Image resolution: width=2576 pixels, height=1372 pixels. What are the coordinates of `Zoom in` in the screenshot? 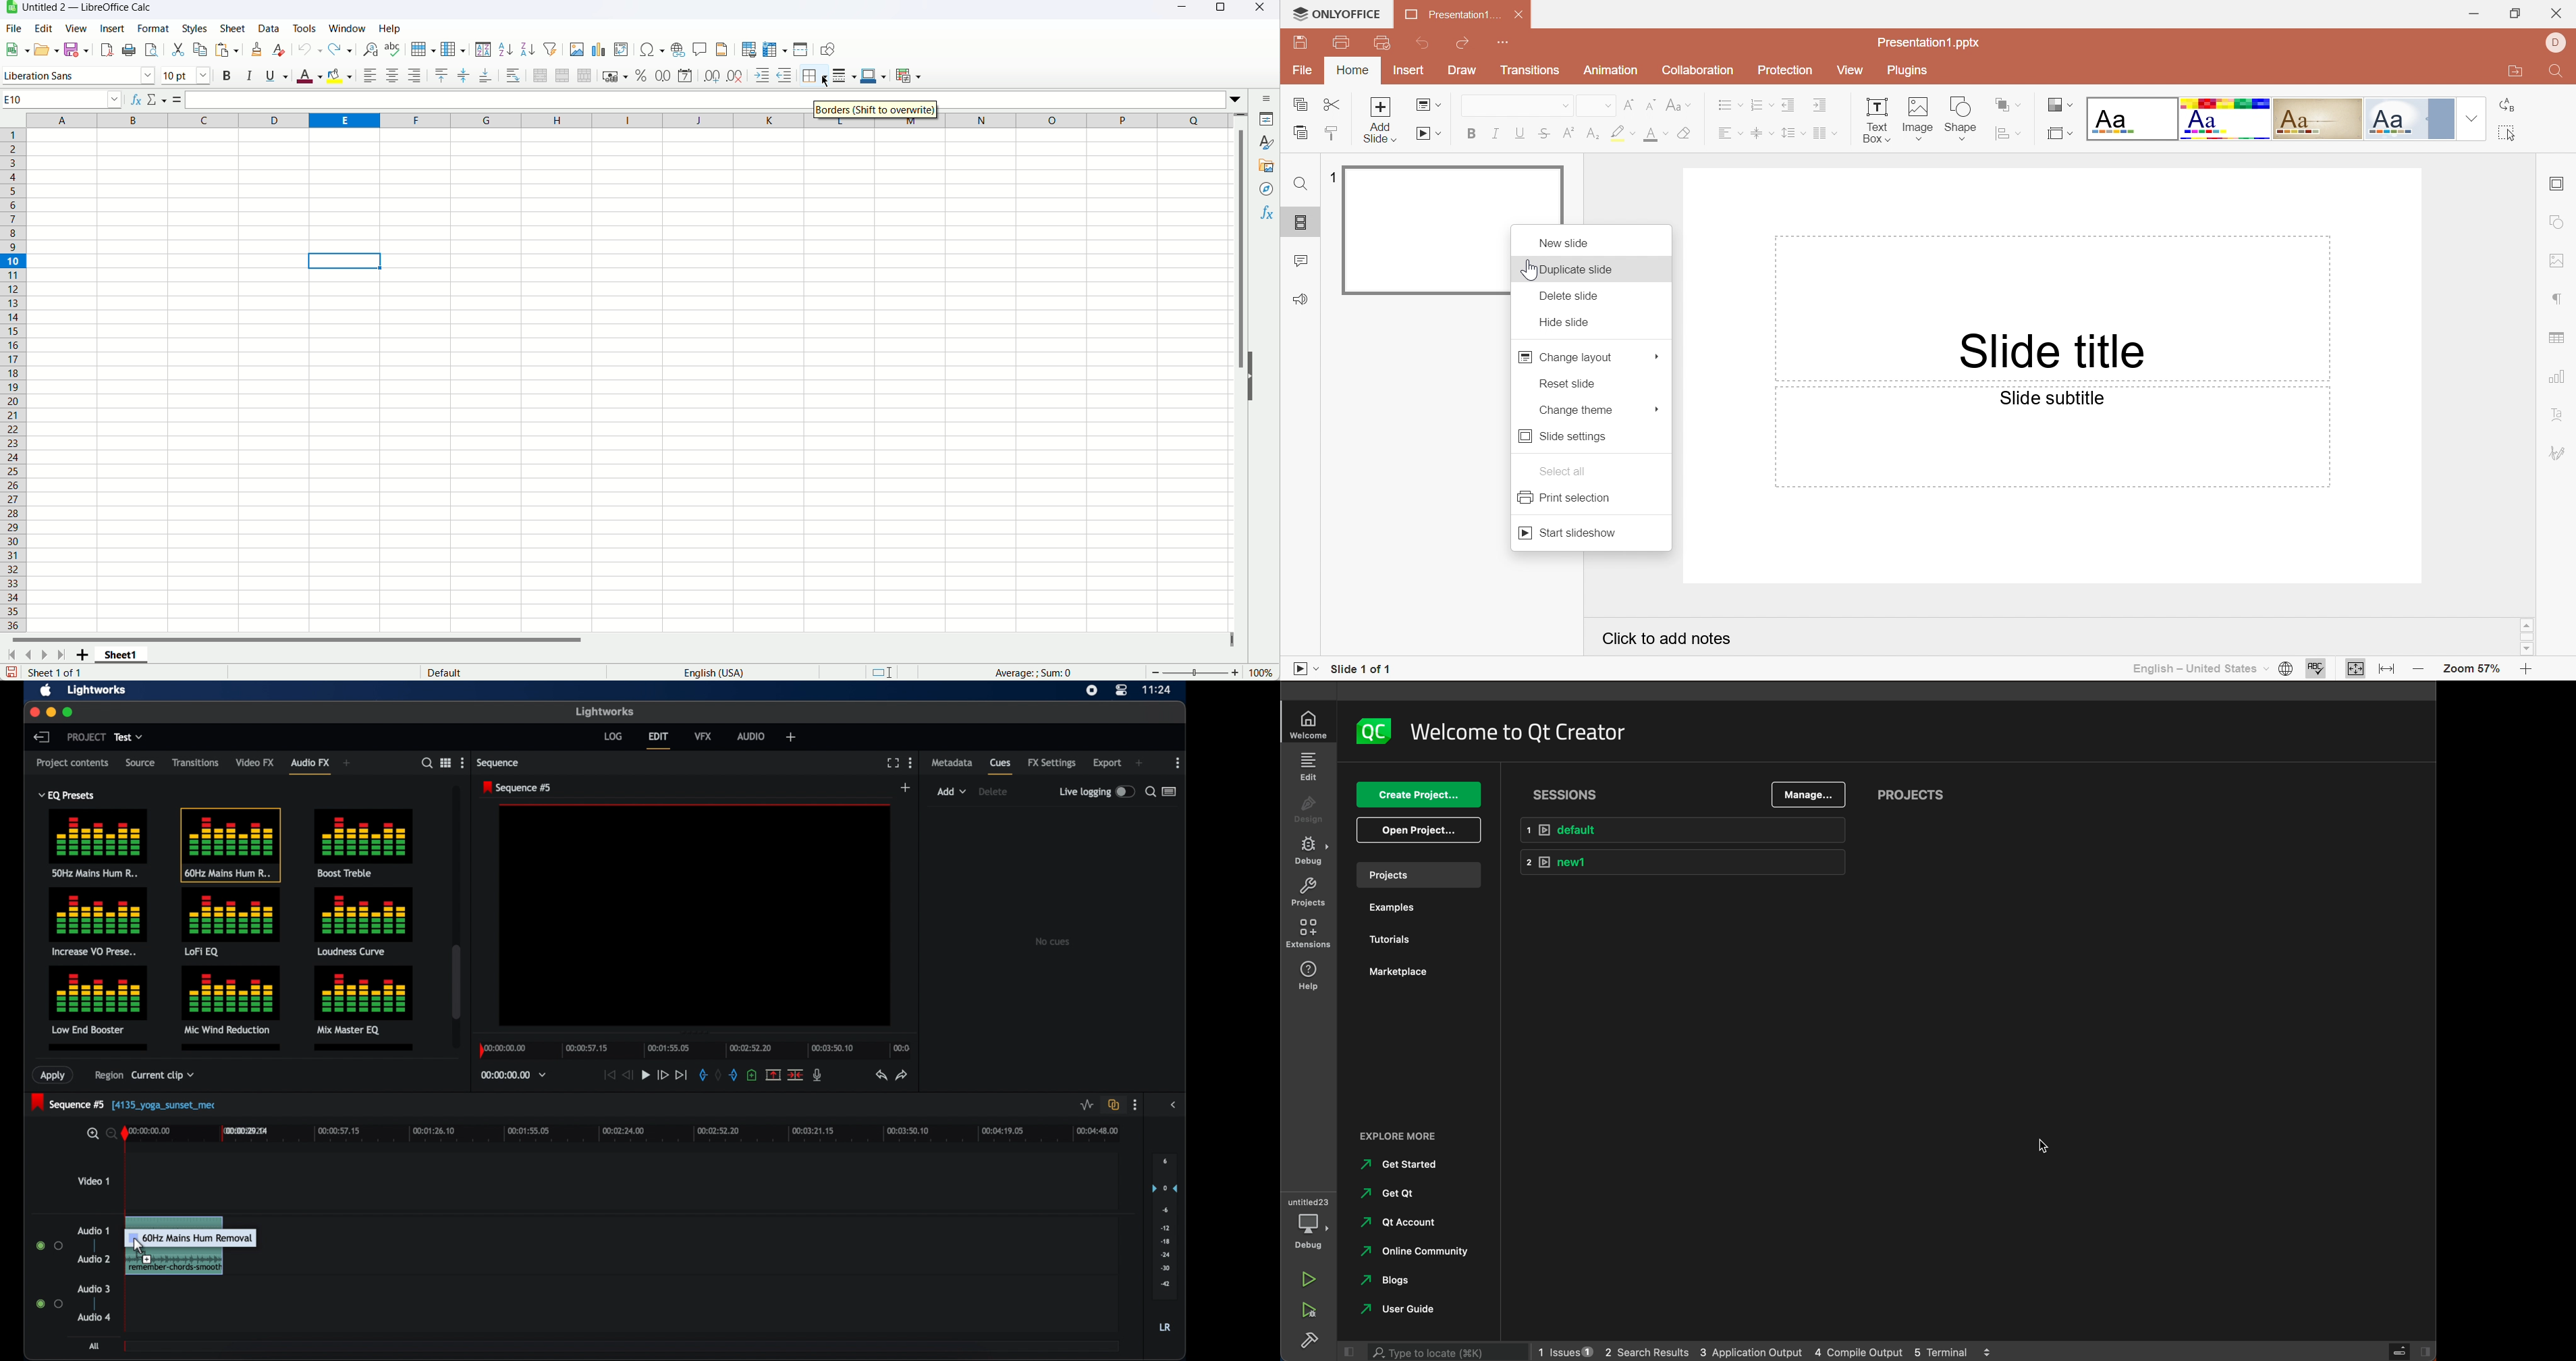 It's located at (2526, 666).